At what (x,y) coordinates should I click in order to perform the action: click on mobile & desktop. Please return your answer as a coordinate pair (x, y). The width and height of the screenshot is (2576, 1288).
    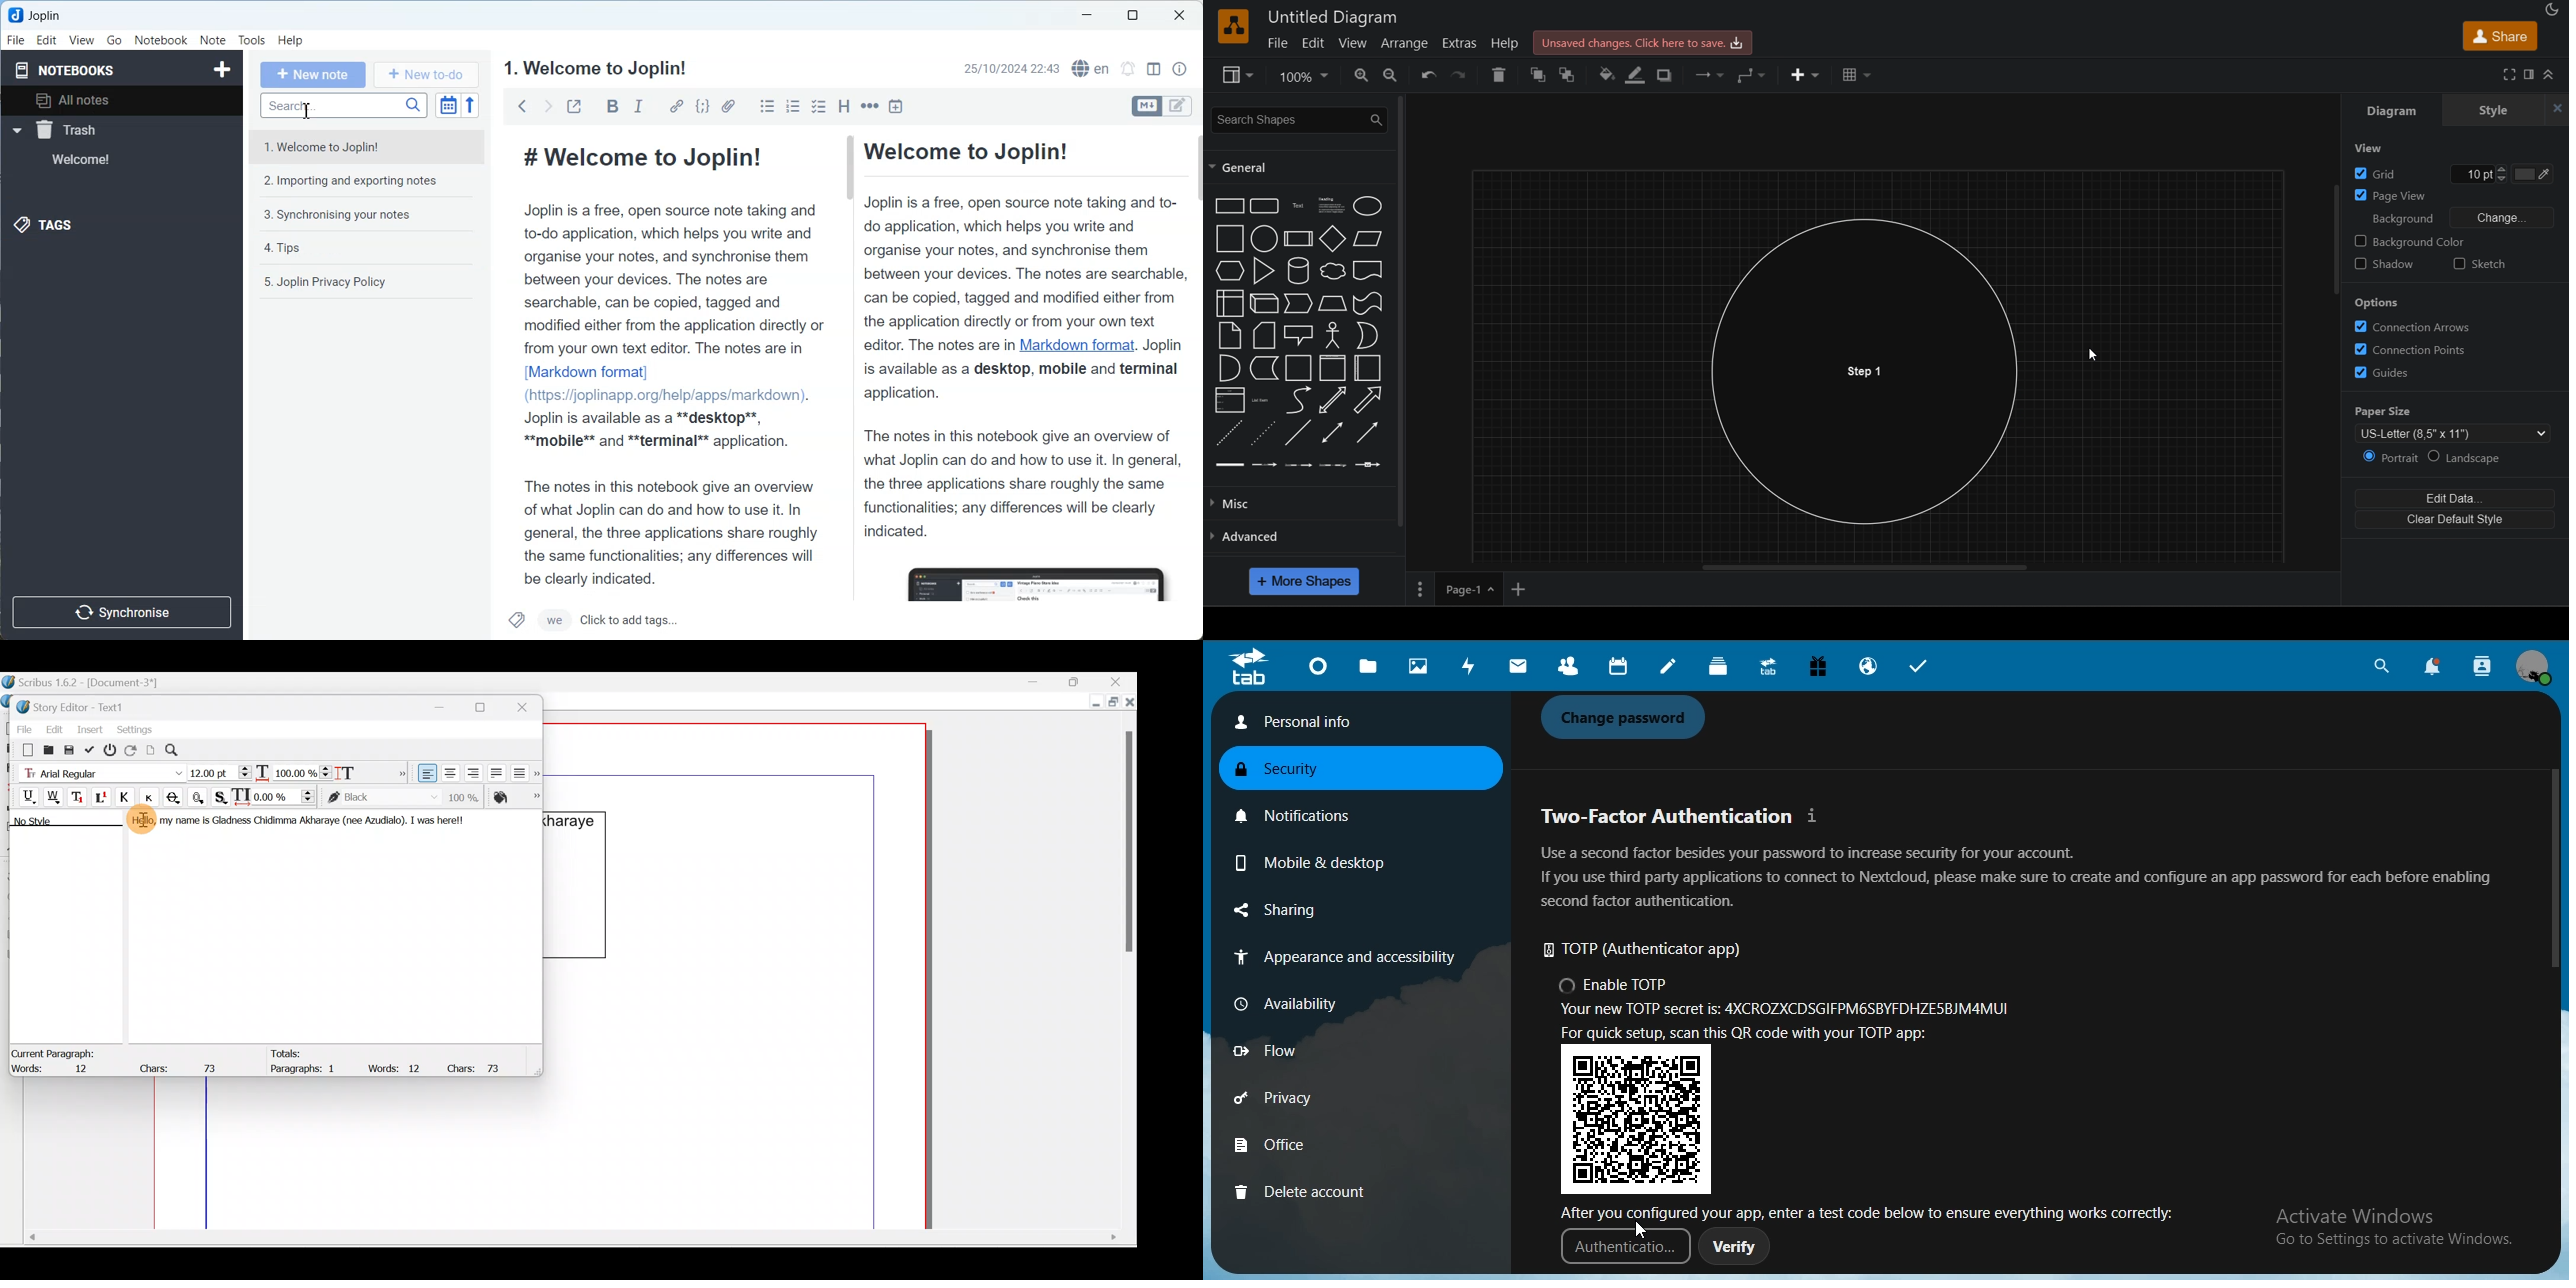
    Looking at the image, I should click on (1307, 859).